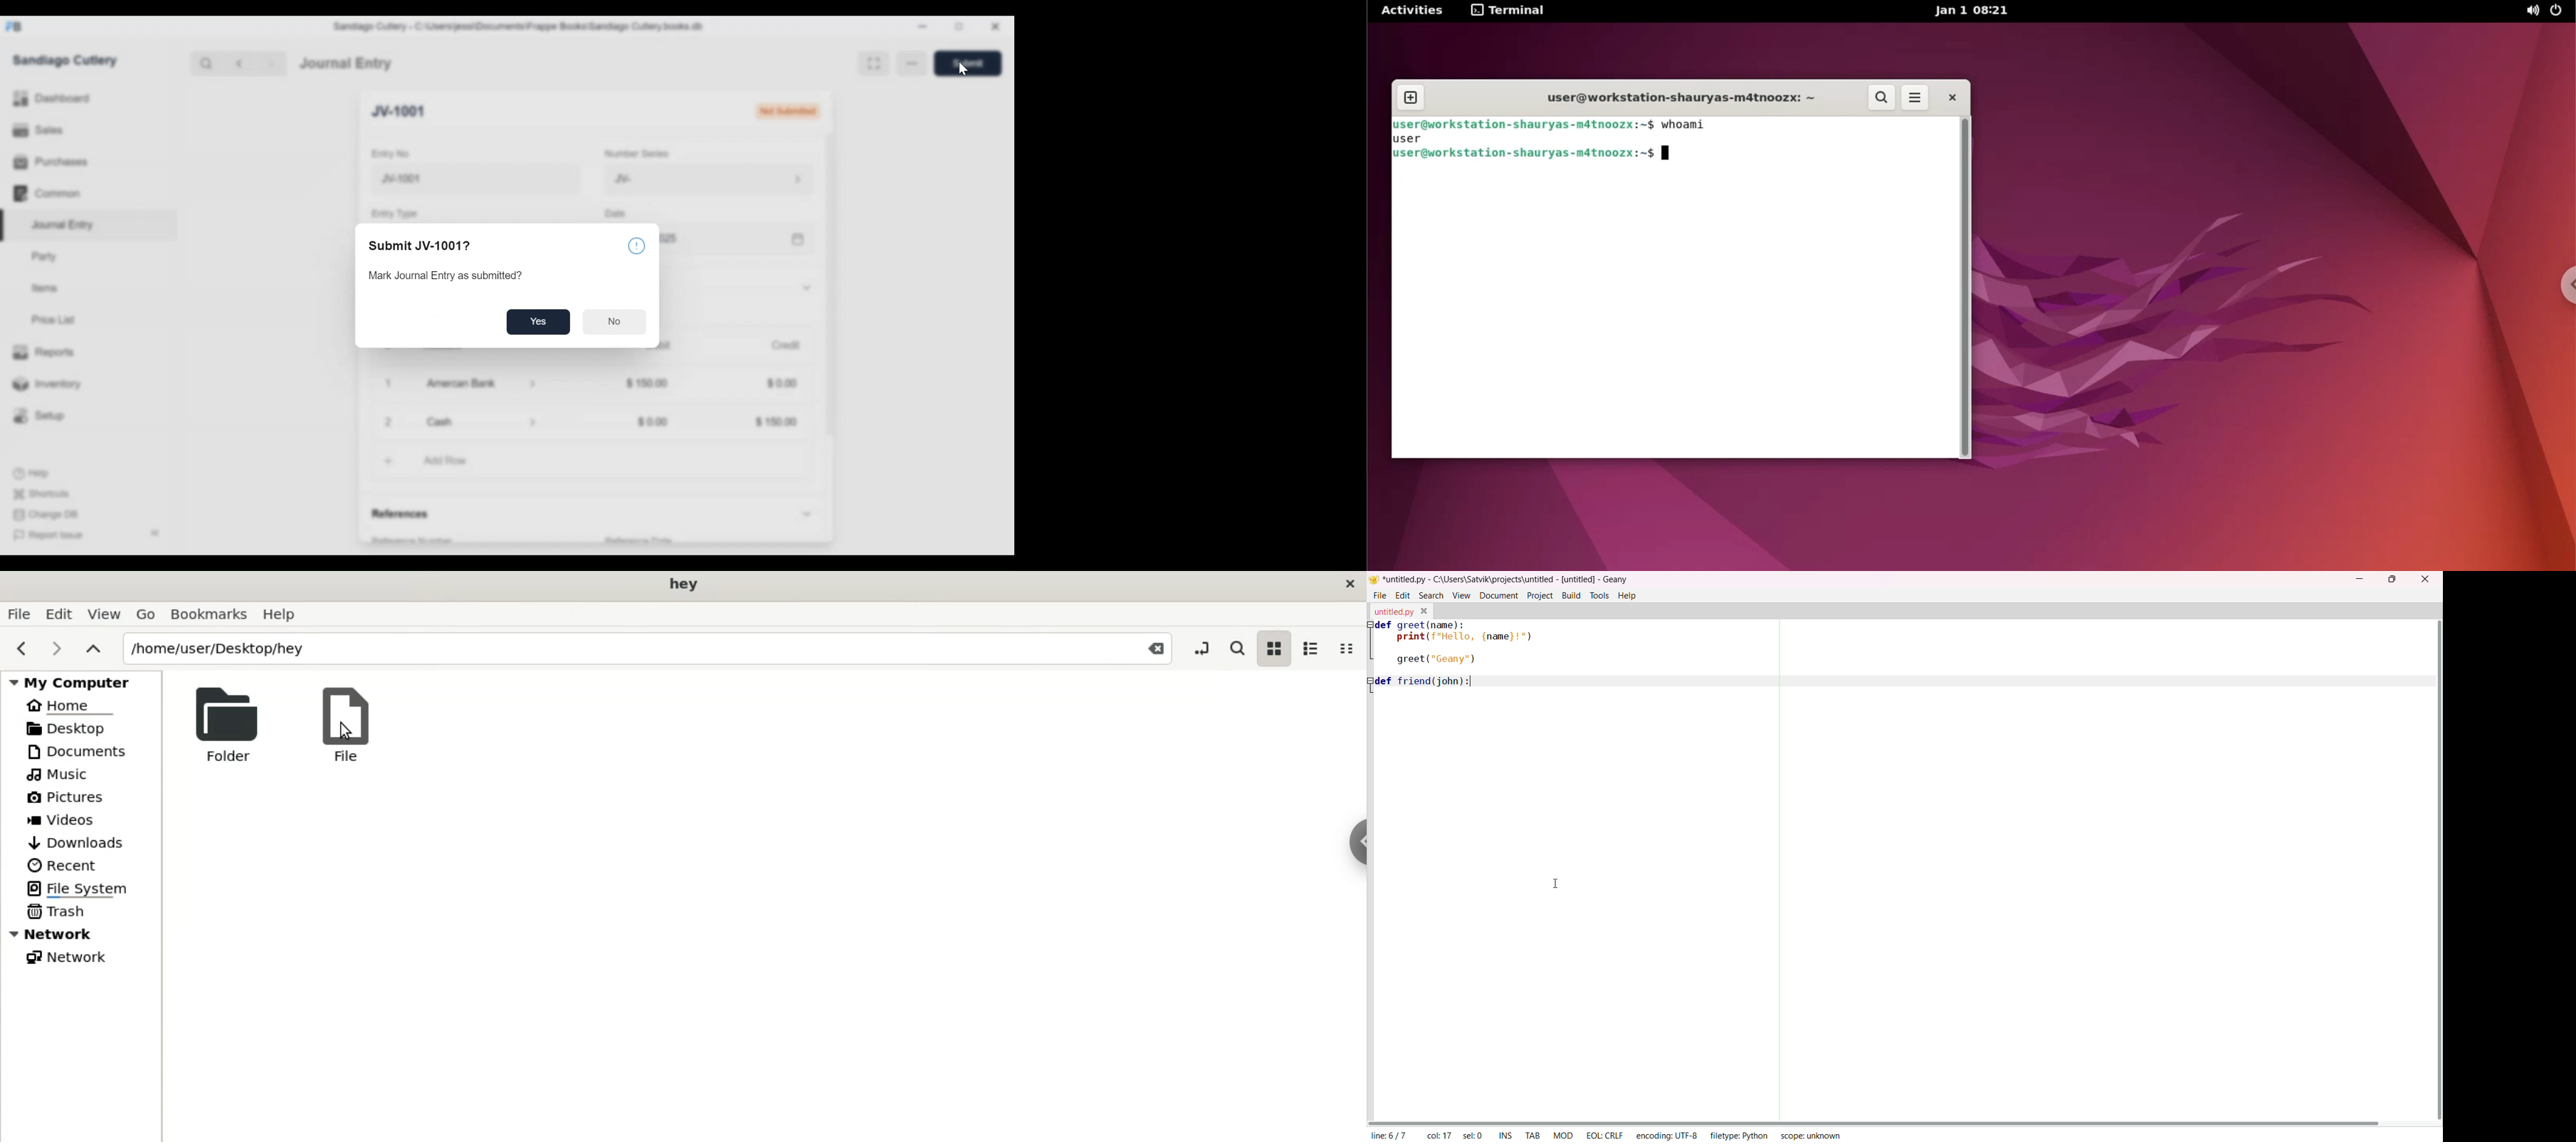  What do you see at coordinates (345, 728) in the screenshot?
I see `cursor` at bounding box center [345, 728].